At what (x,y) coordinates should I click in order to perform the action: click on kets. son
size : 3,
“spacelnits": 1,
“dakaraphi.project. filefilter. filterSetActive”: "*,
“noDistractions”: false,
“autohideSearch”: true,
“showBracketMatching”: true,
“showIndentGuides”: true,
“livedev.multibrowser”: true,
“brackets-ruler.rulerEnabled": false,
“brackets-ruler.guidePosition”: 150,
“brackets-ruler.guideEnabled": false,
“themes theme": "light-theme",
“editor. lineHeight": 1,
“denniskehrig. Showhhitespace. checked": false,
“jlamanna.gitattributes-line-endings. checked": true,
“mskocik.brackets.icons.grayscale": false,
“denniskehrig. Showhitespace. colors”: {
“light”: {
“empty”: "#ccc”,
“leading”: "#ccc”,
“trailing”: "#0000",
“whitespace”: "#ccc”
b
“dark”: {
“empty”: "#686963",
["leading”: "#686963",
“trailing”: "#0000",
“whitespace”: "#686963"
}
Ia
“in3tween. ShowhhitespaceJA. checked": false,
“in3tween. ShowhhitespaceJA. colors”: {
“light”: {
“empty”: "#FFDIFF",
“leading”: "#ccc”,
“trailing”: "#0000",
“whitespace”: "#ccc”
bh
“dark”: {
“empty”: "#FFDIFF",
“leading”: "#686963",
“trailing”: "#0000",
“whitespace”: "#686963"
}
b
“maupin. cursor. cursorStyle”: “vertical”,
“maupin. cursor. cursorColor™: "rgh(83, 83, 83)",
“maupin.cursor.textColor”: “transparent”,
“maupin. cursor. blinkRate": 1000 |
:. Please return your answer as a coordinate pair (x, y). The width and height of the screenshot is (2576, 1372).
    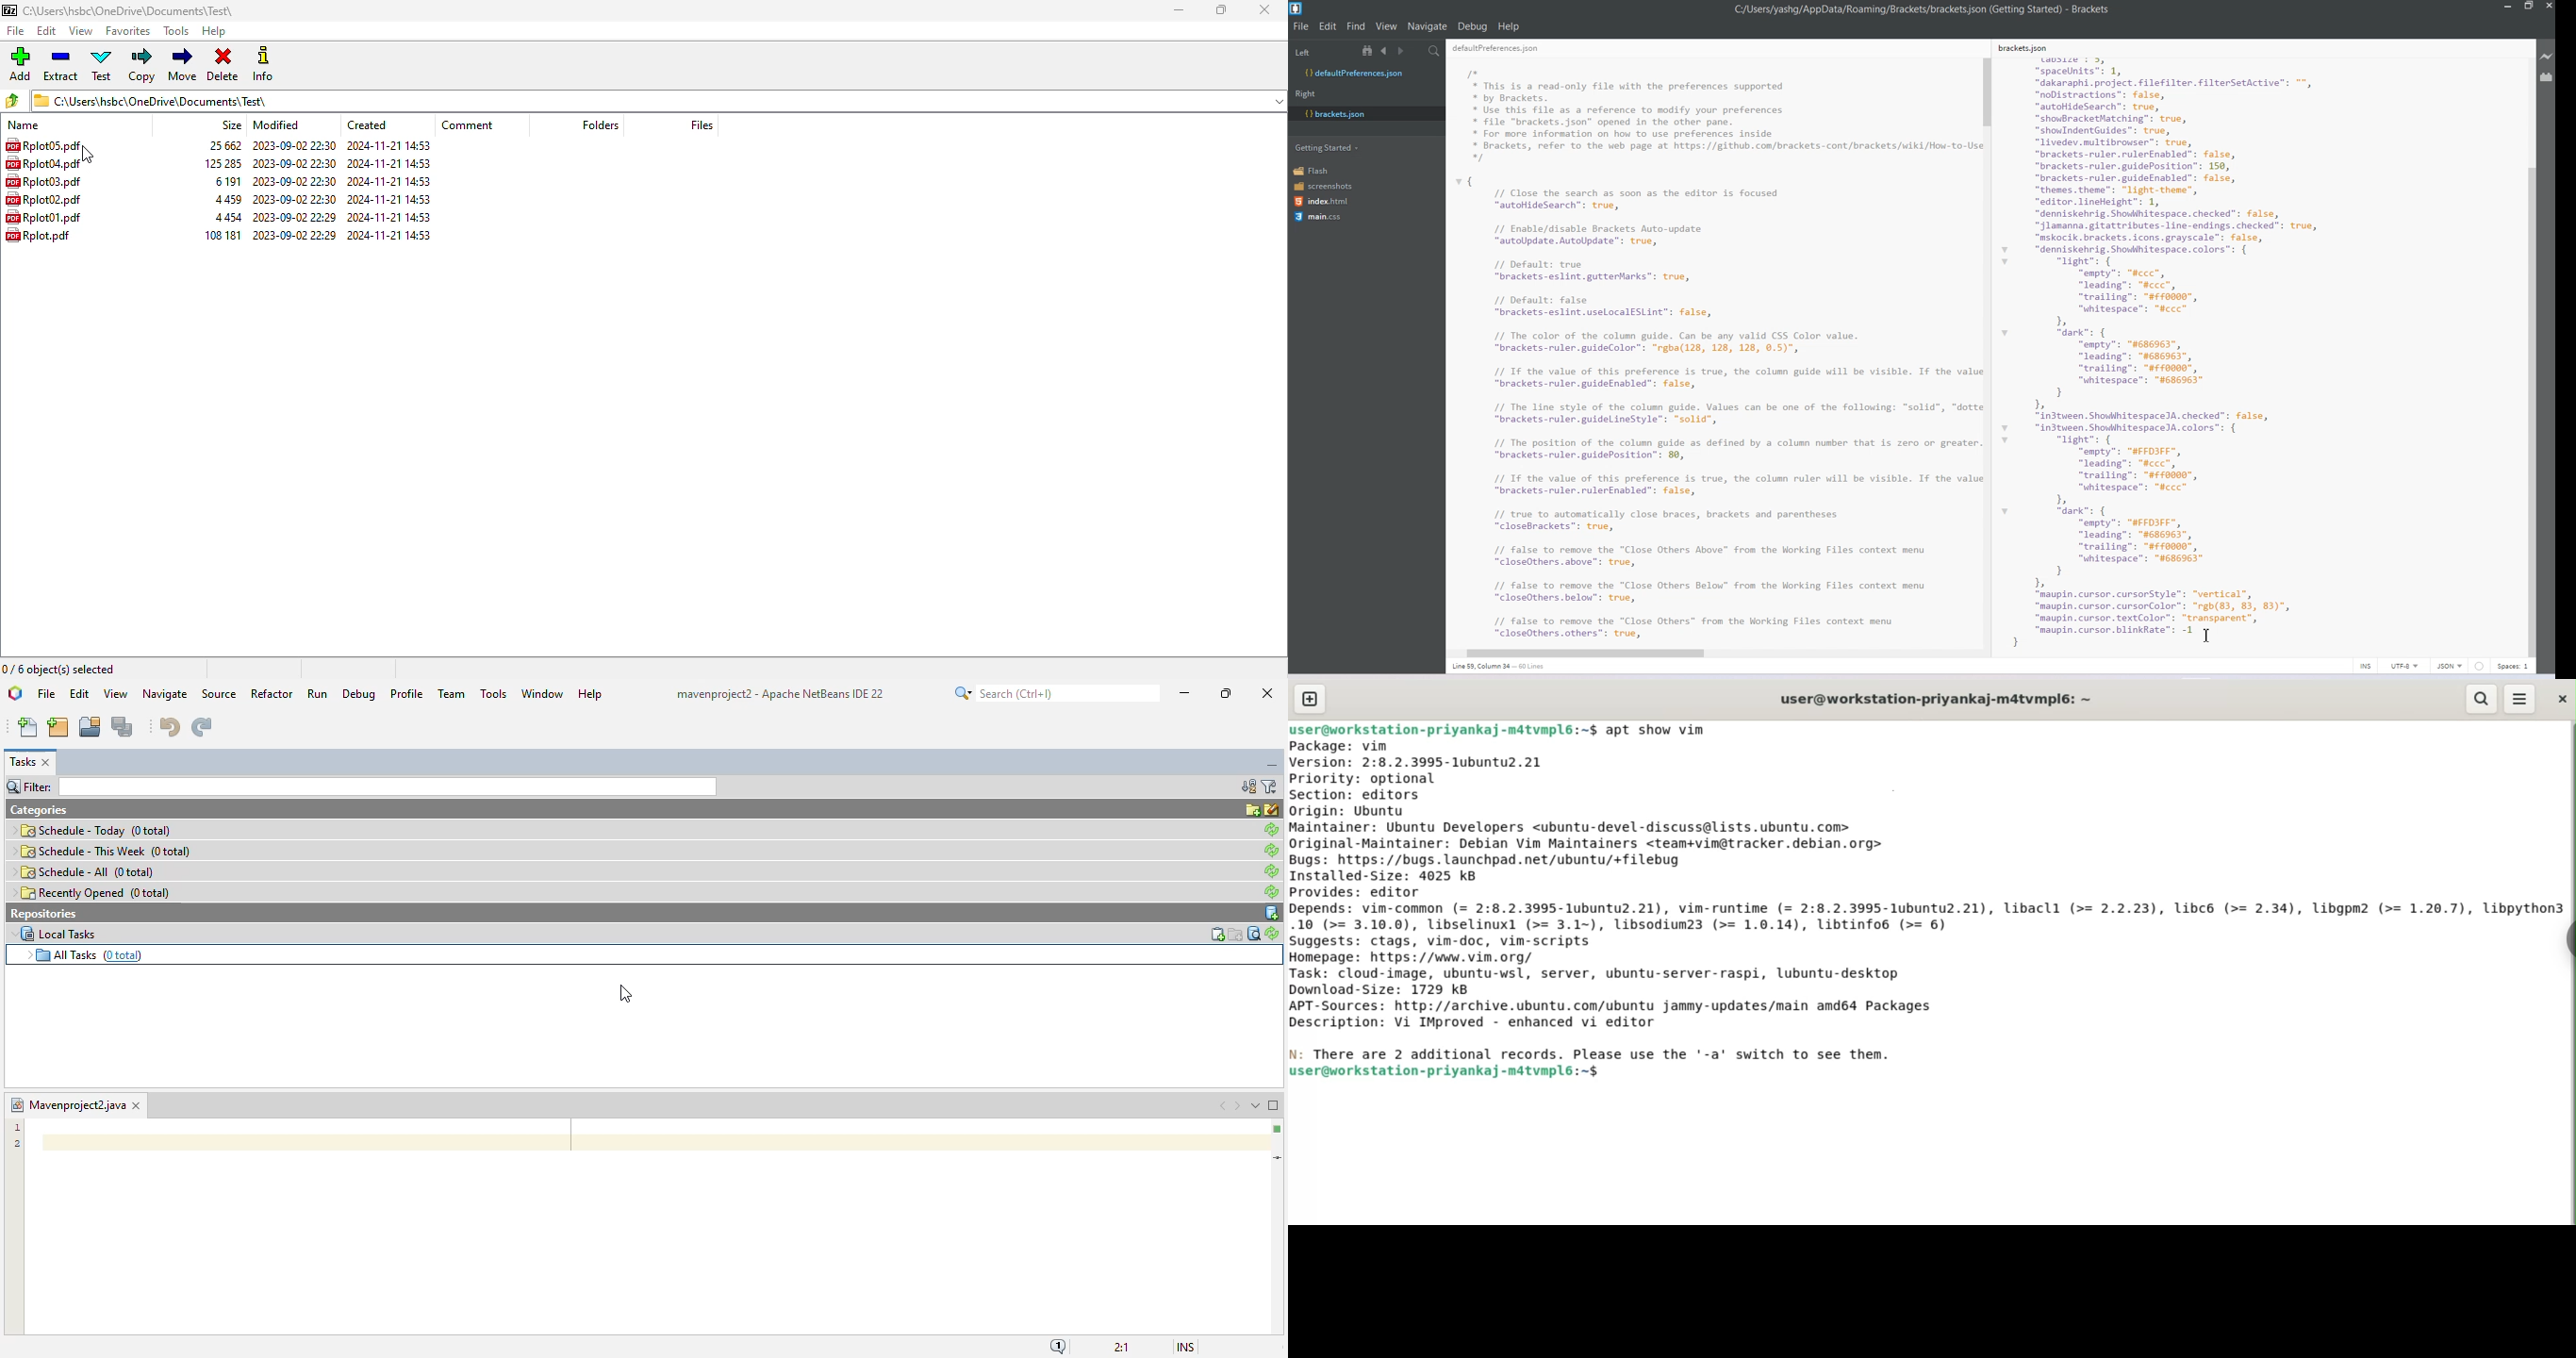
    Looking at the image, I should click on (2236, 345).